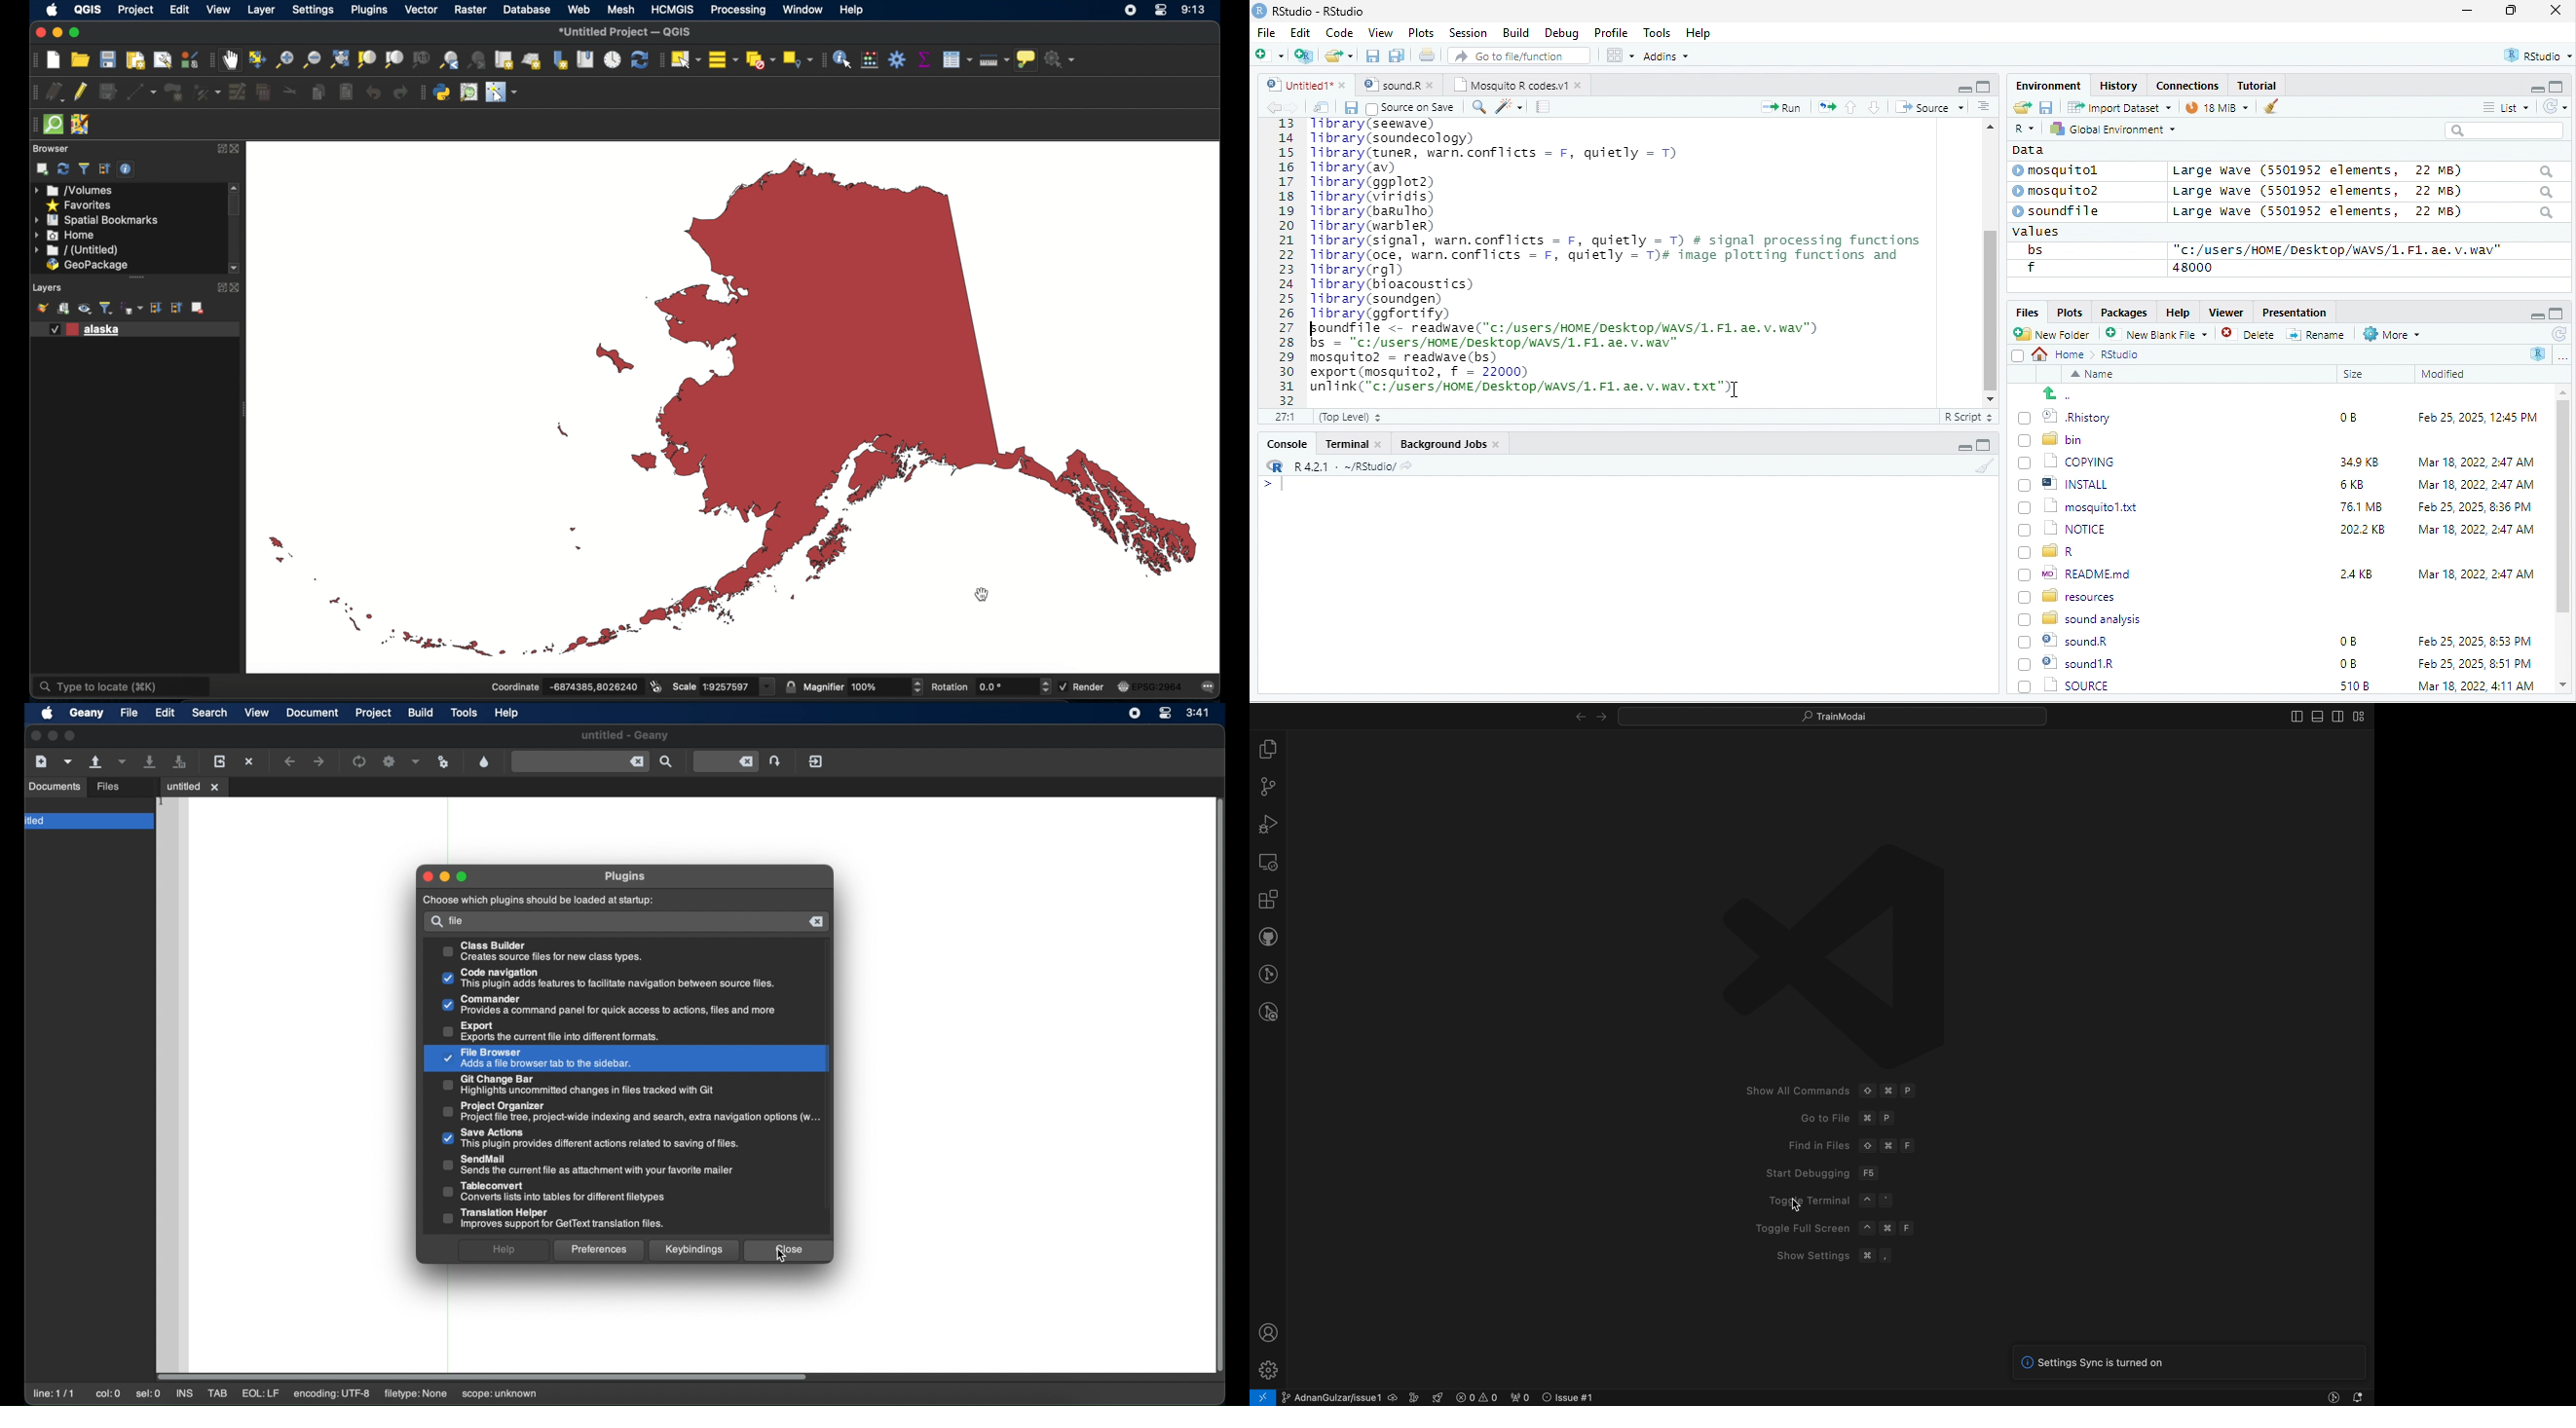 The height and width of the screenshot is (1428, 2576). What do you see at coordinates (2217, 109) in the screenshot?
I see `9 mb` at bounding box center [2217, 109].